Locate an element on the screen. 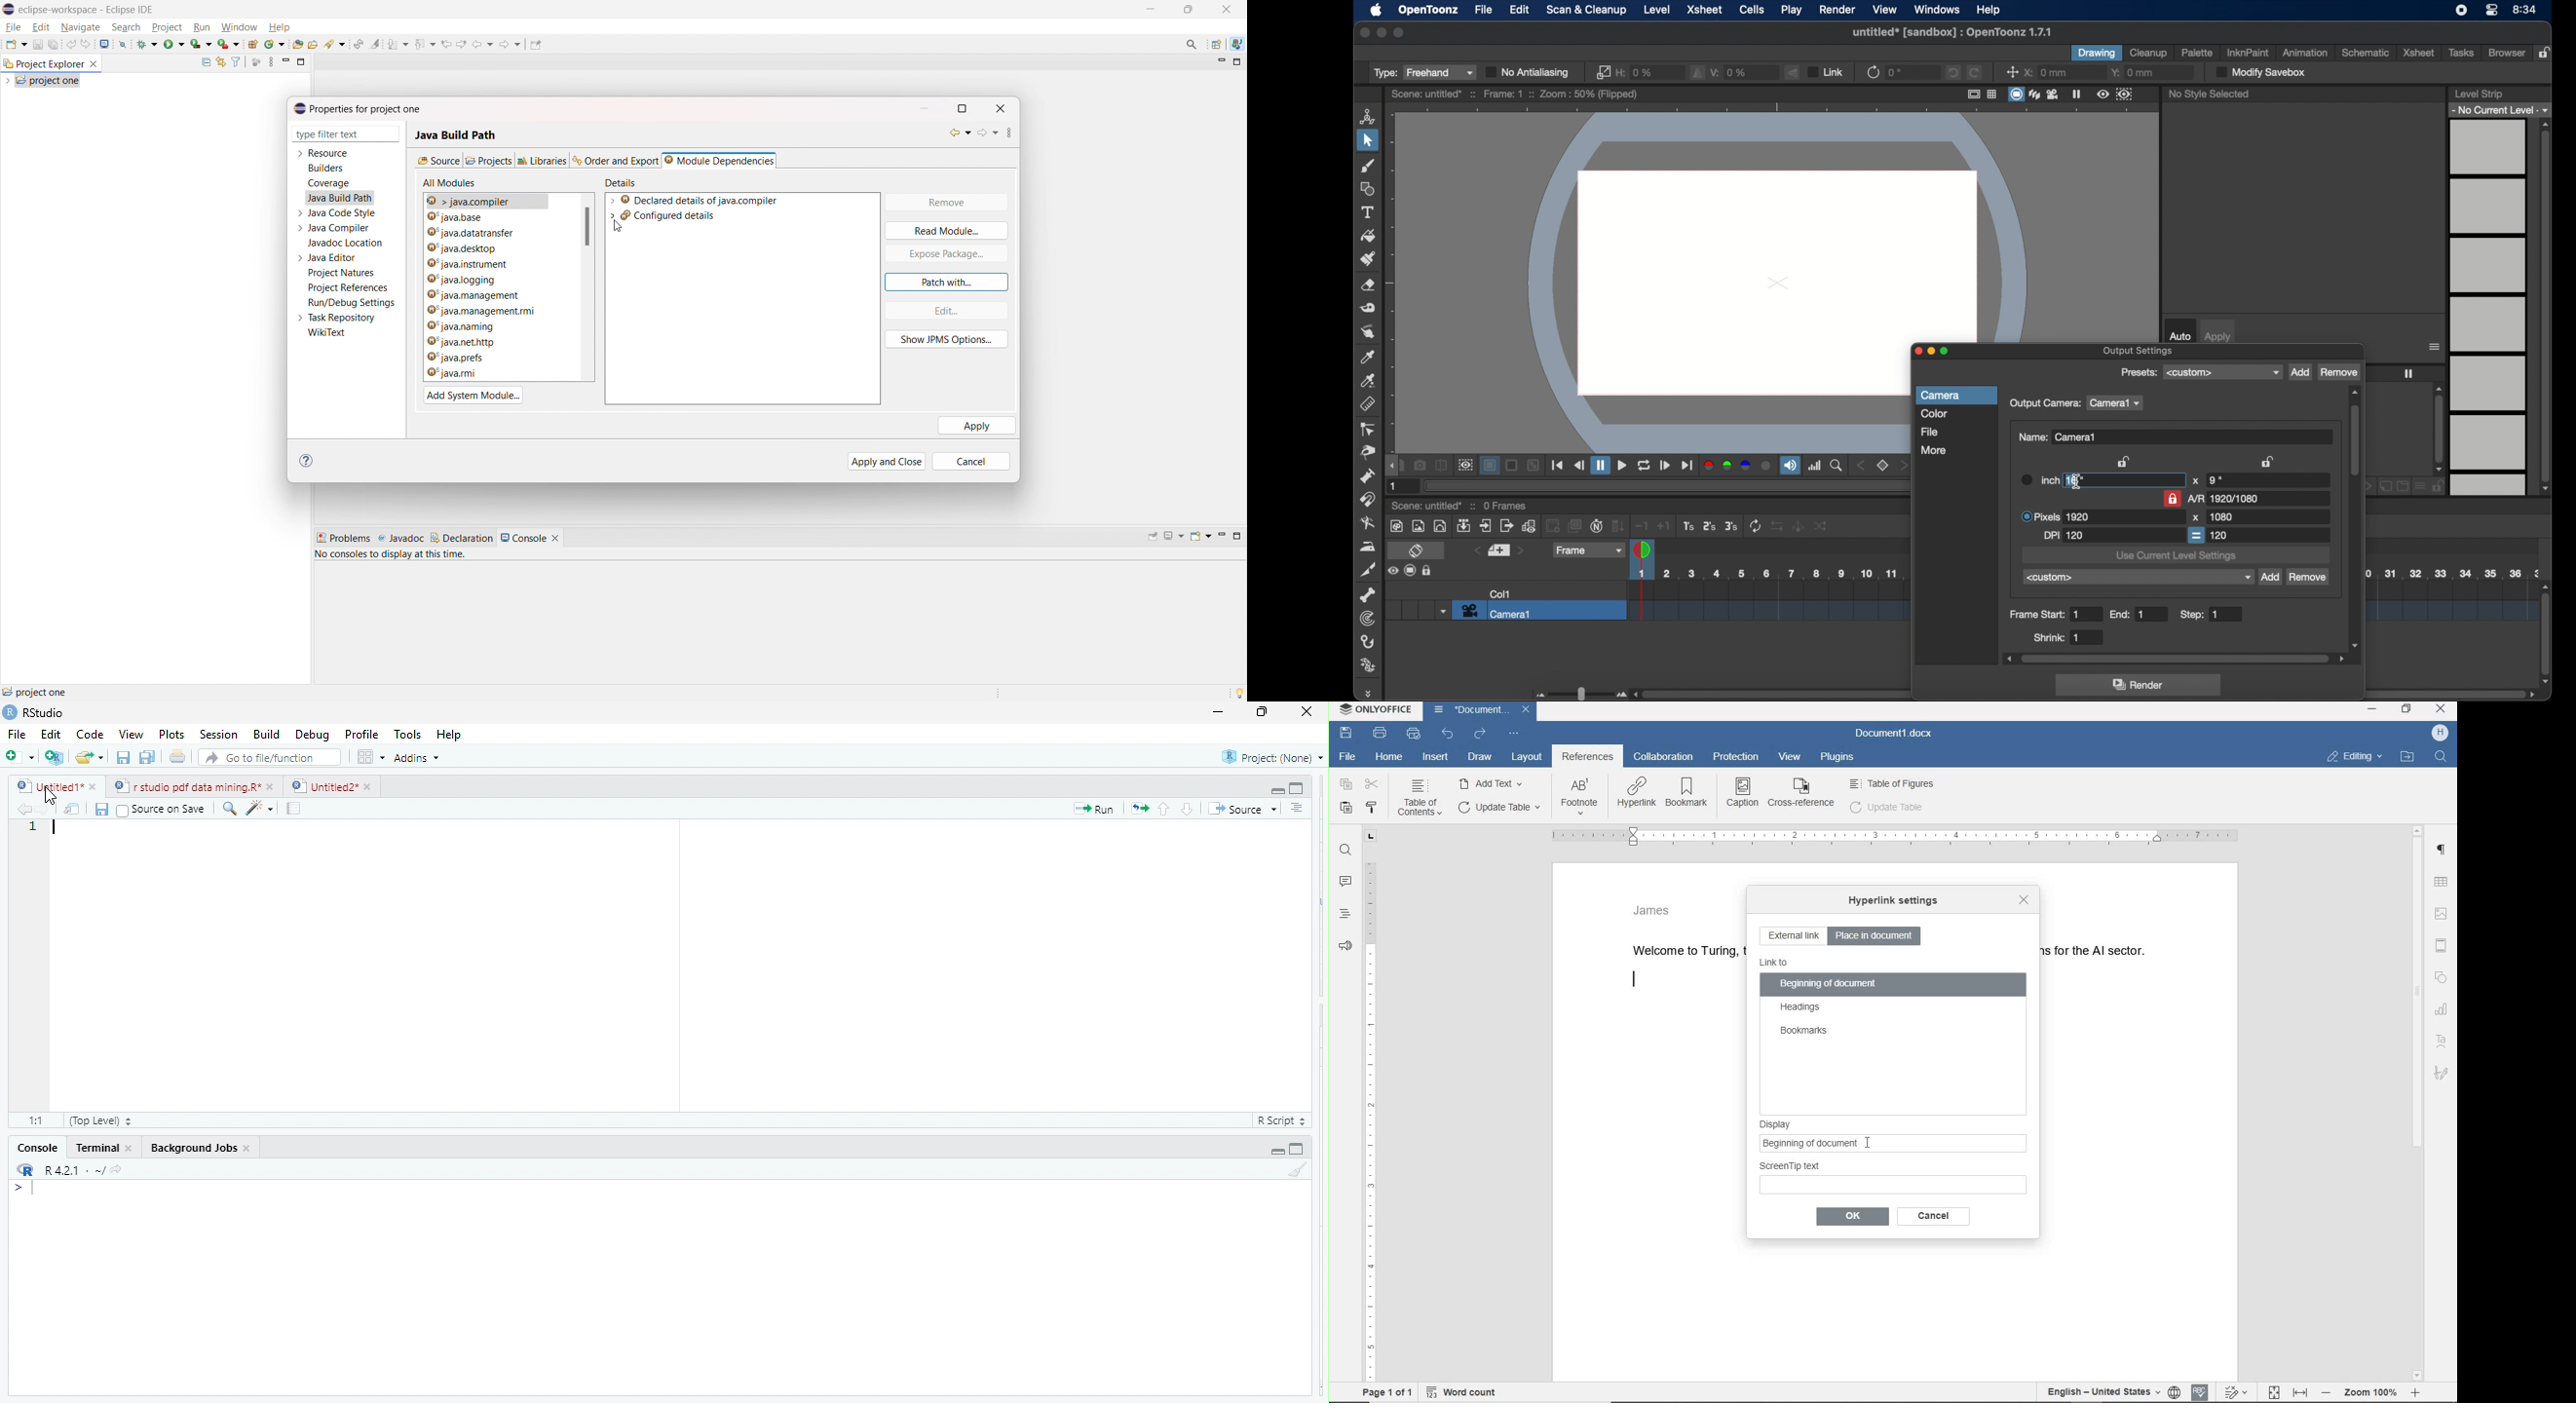  new file is located at coordinates (19, 756).